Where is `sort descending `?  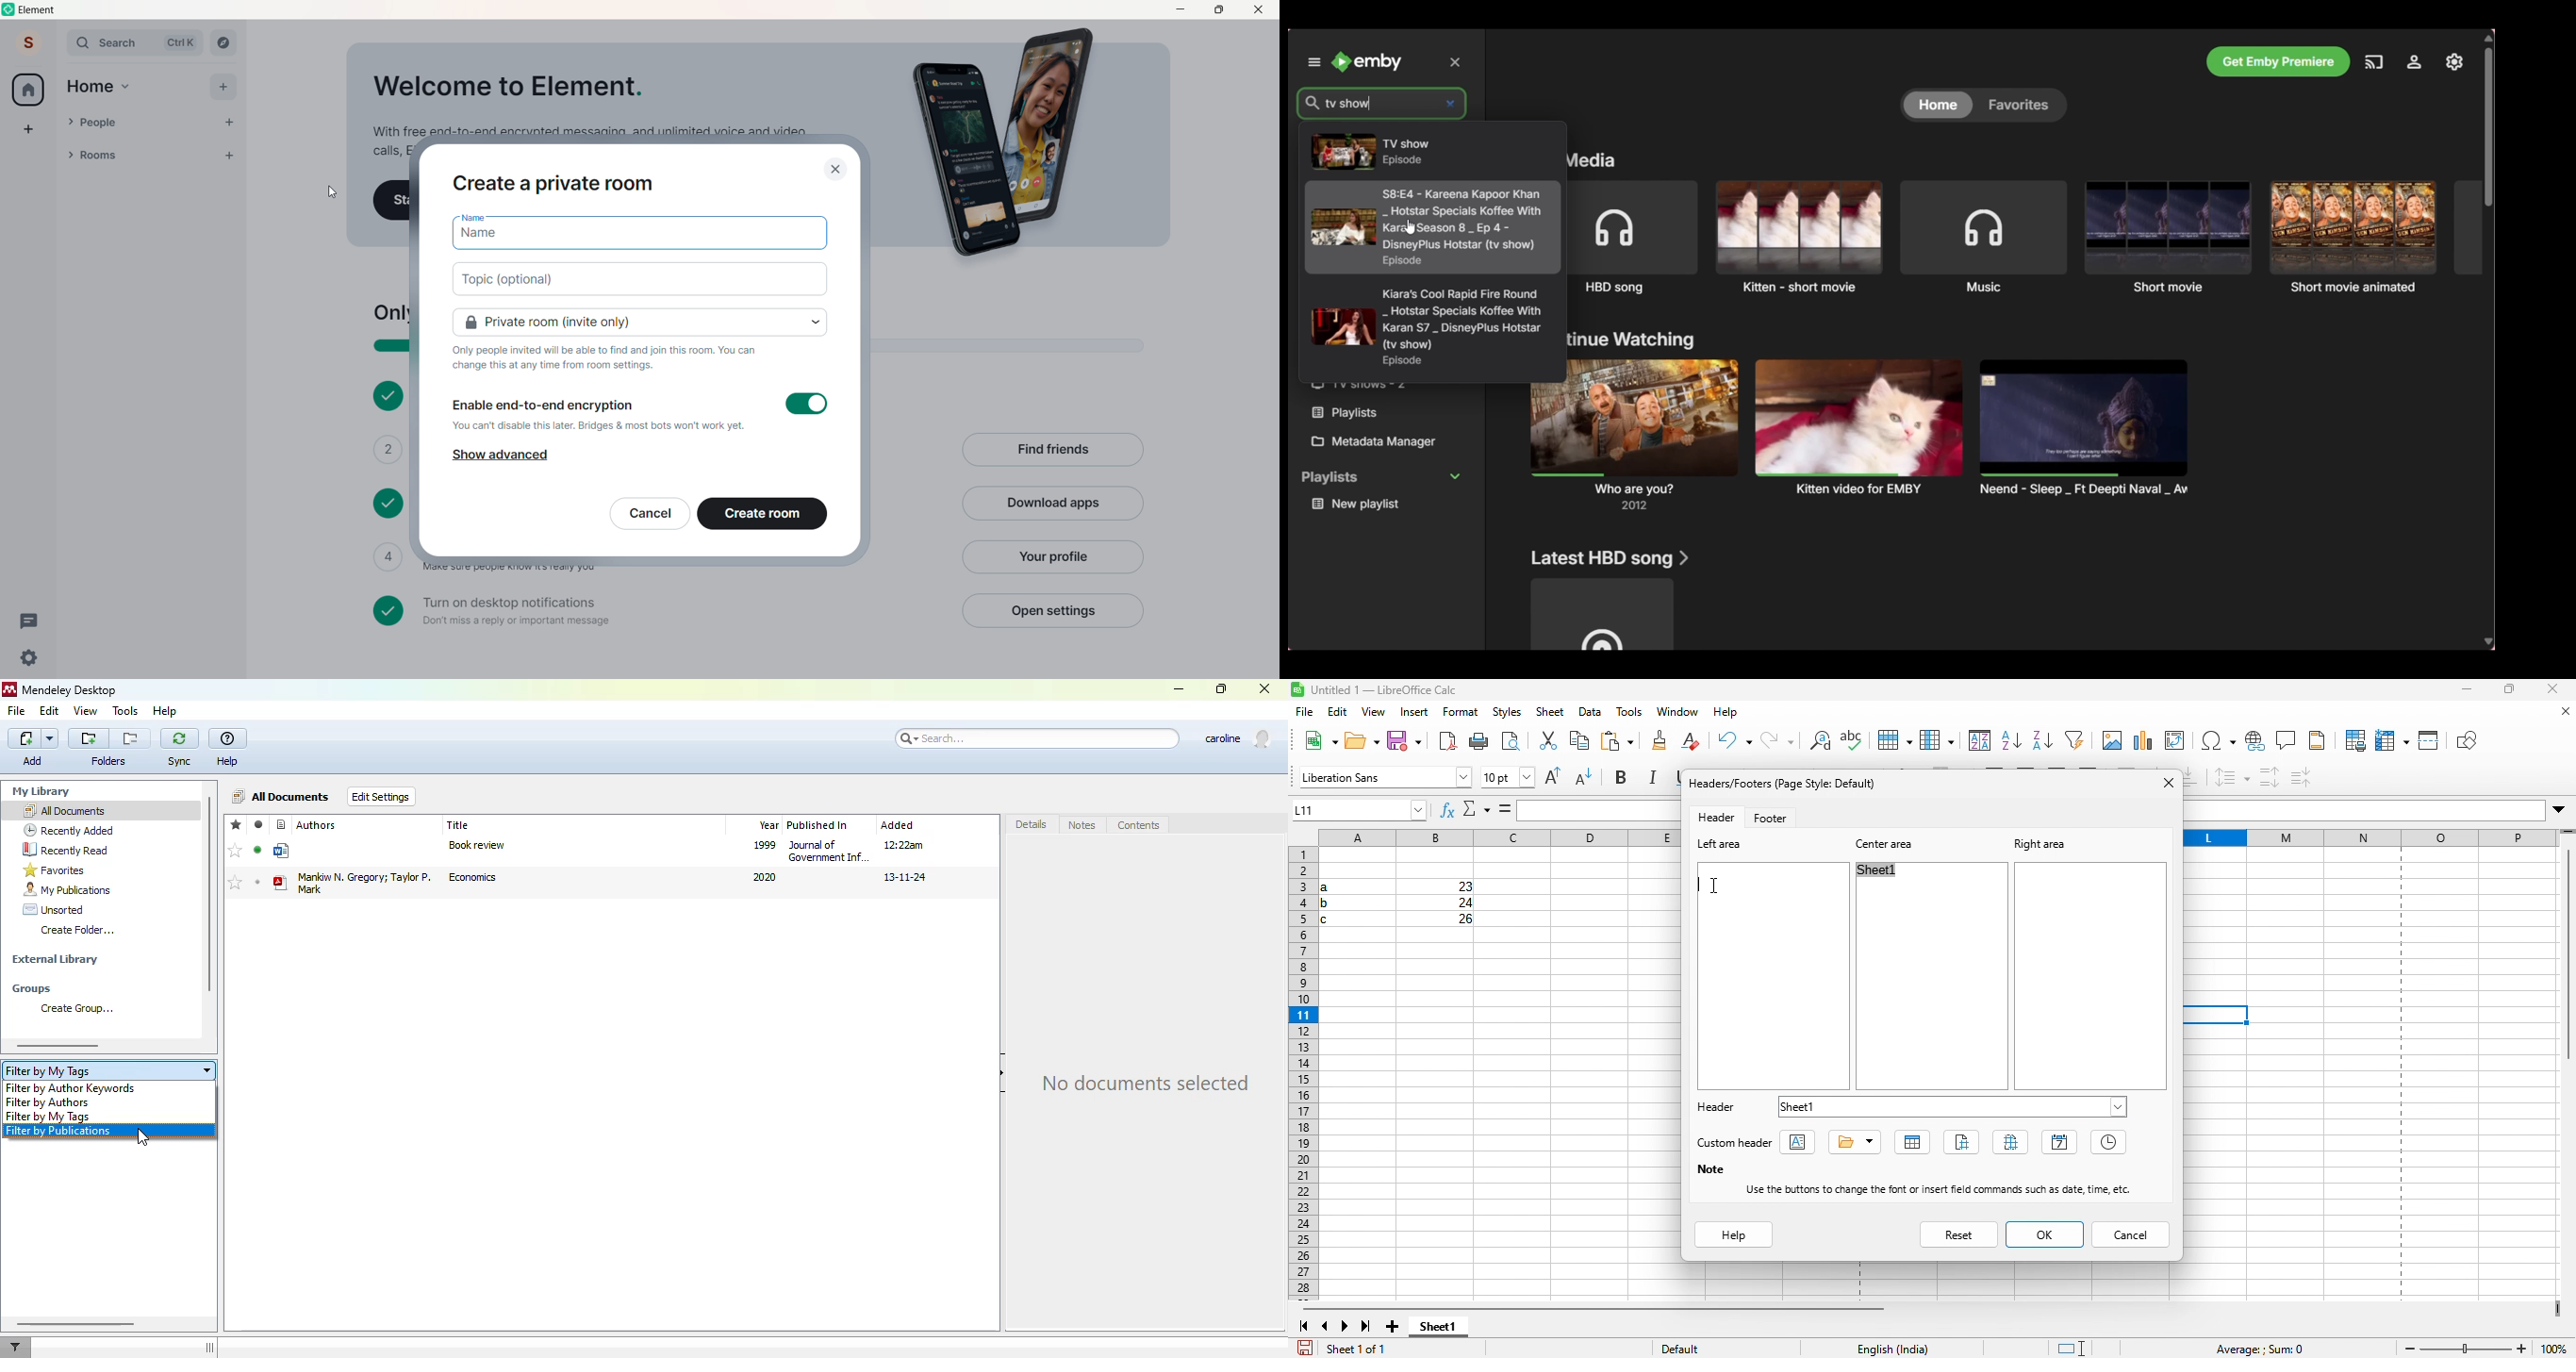
sort descending  is located at coordinates (2011, 740).